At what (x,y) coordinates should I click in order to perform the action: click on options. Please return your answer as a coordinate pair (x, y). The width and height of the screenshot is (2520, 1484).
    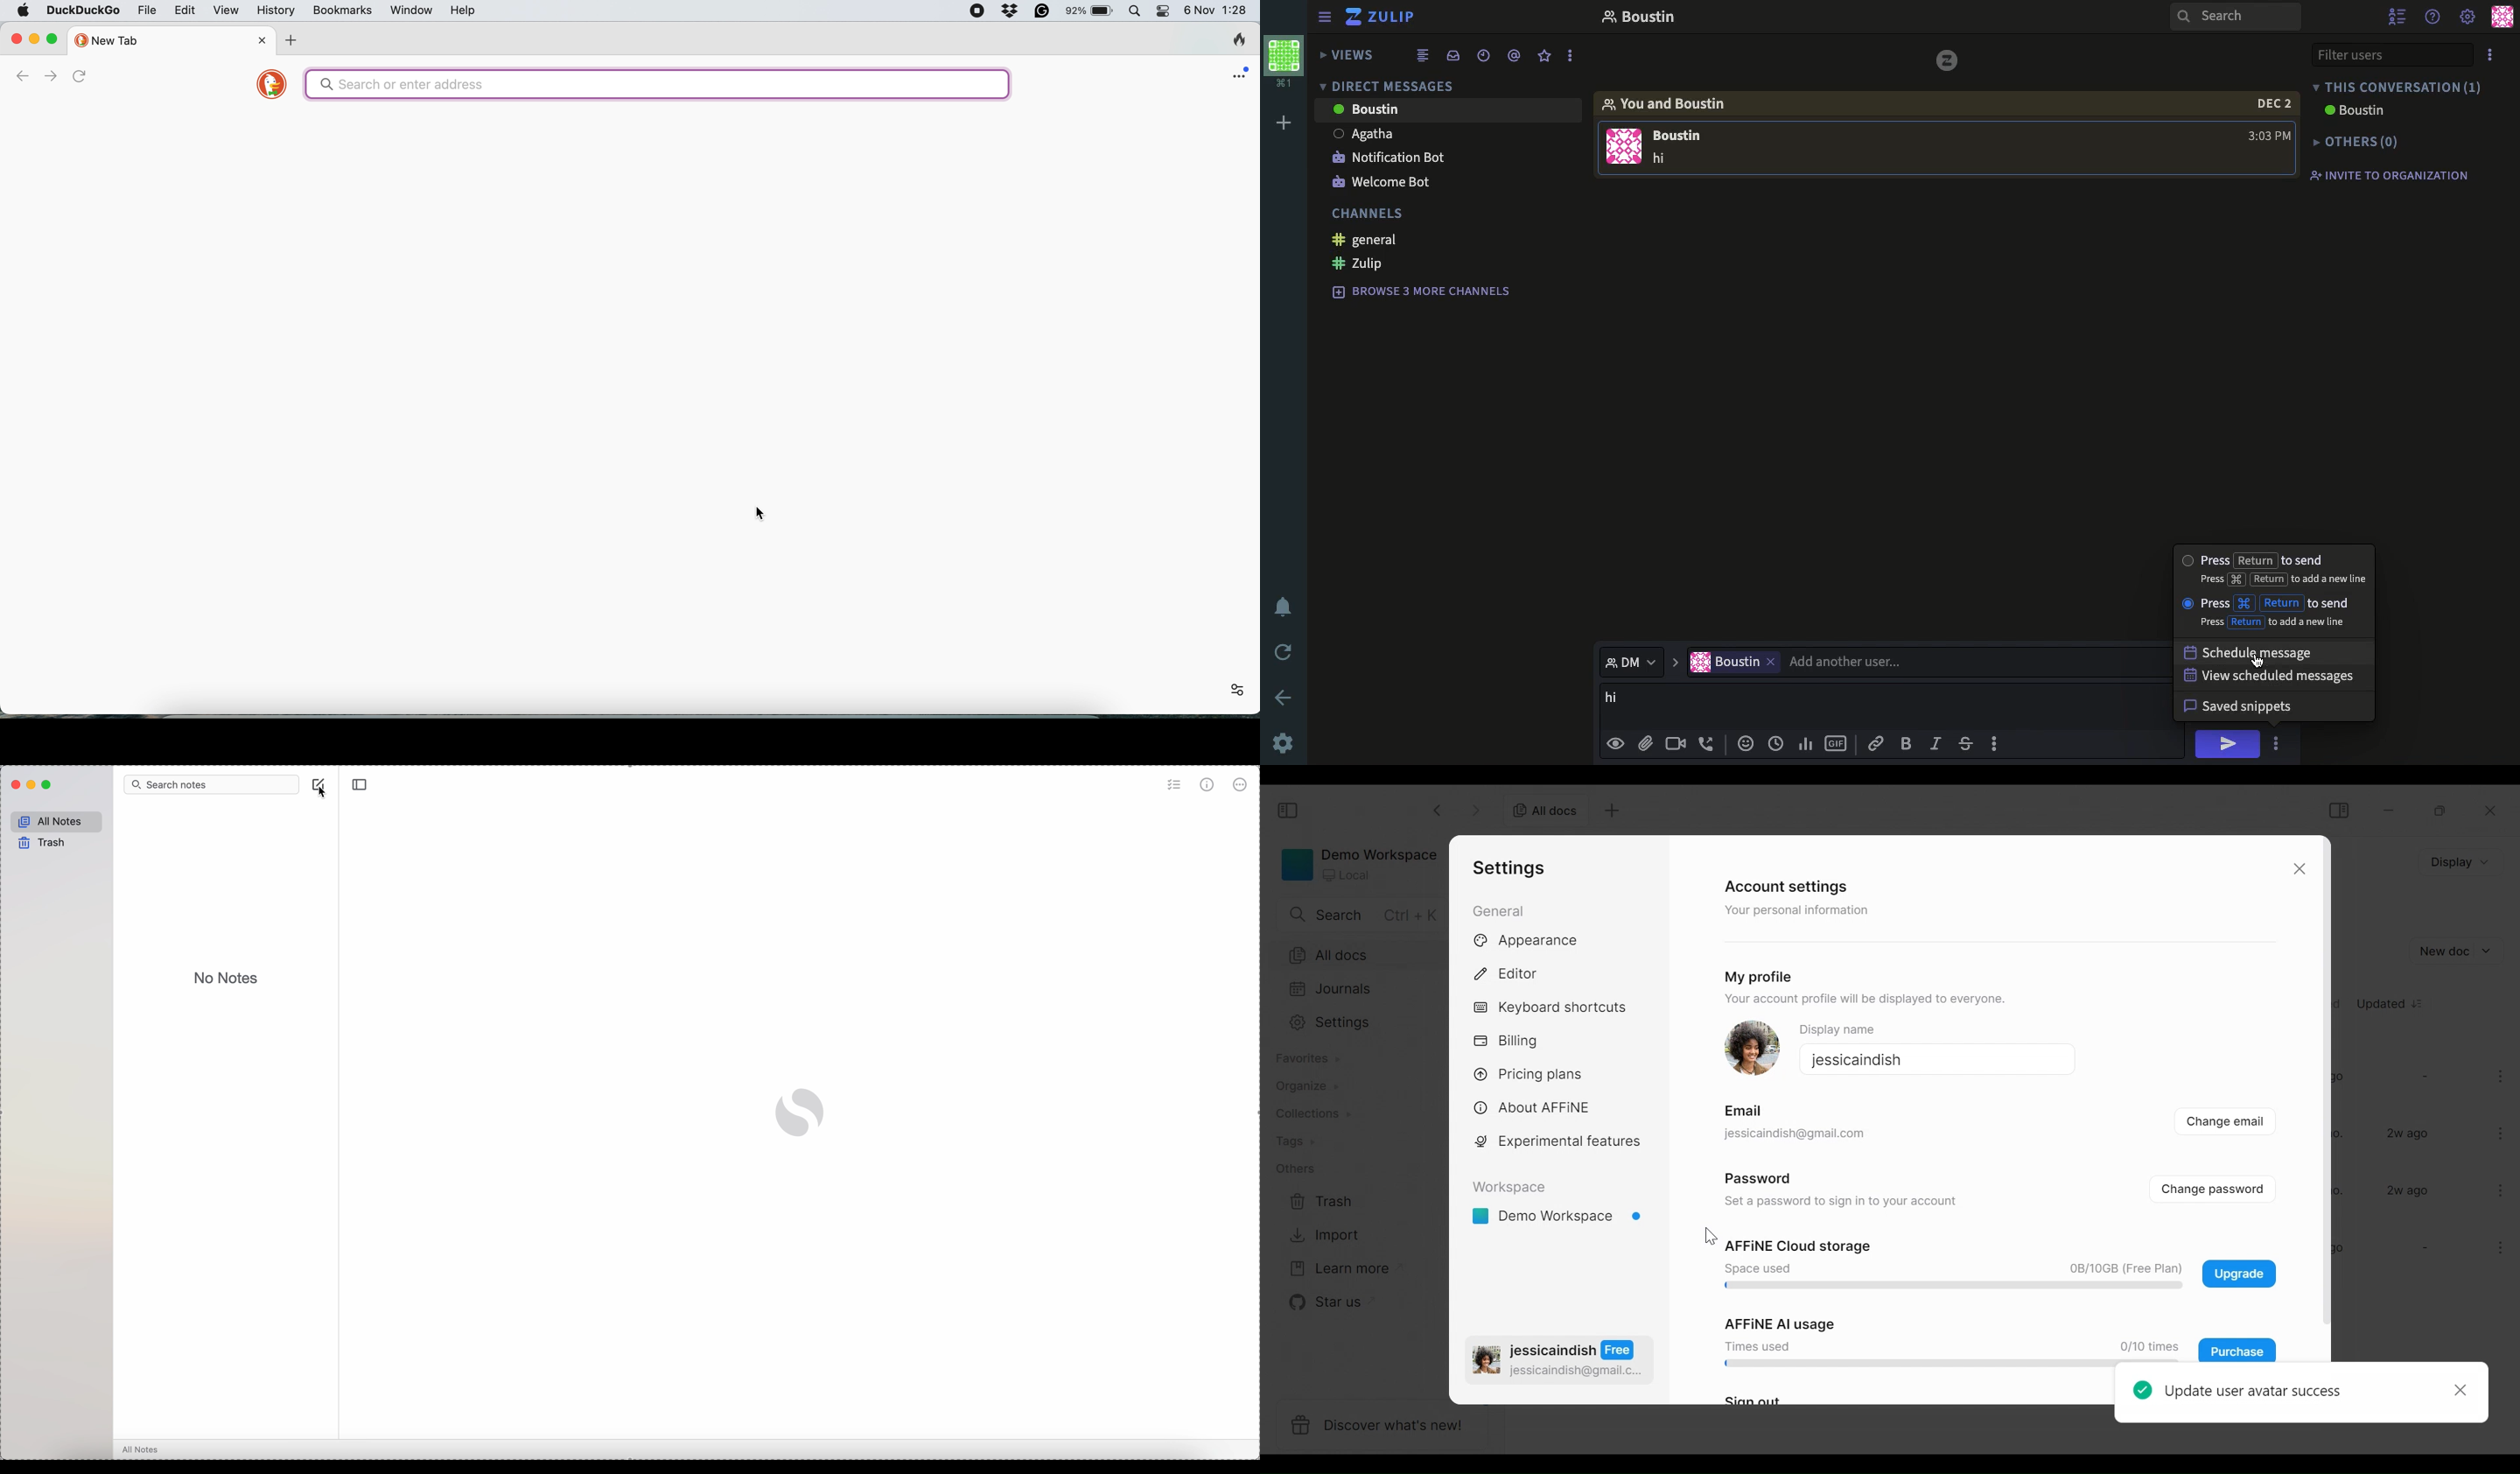
    Looking at the image, I should click on (1571, 56).